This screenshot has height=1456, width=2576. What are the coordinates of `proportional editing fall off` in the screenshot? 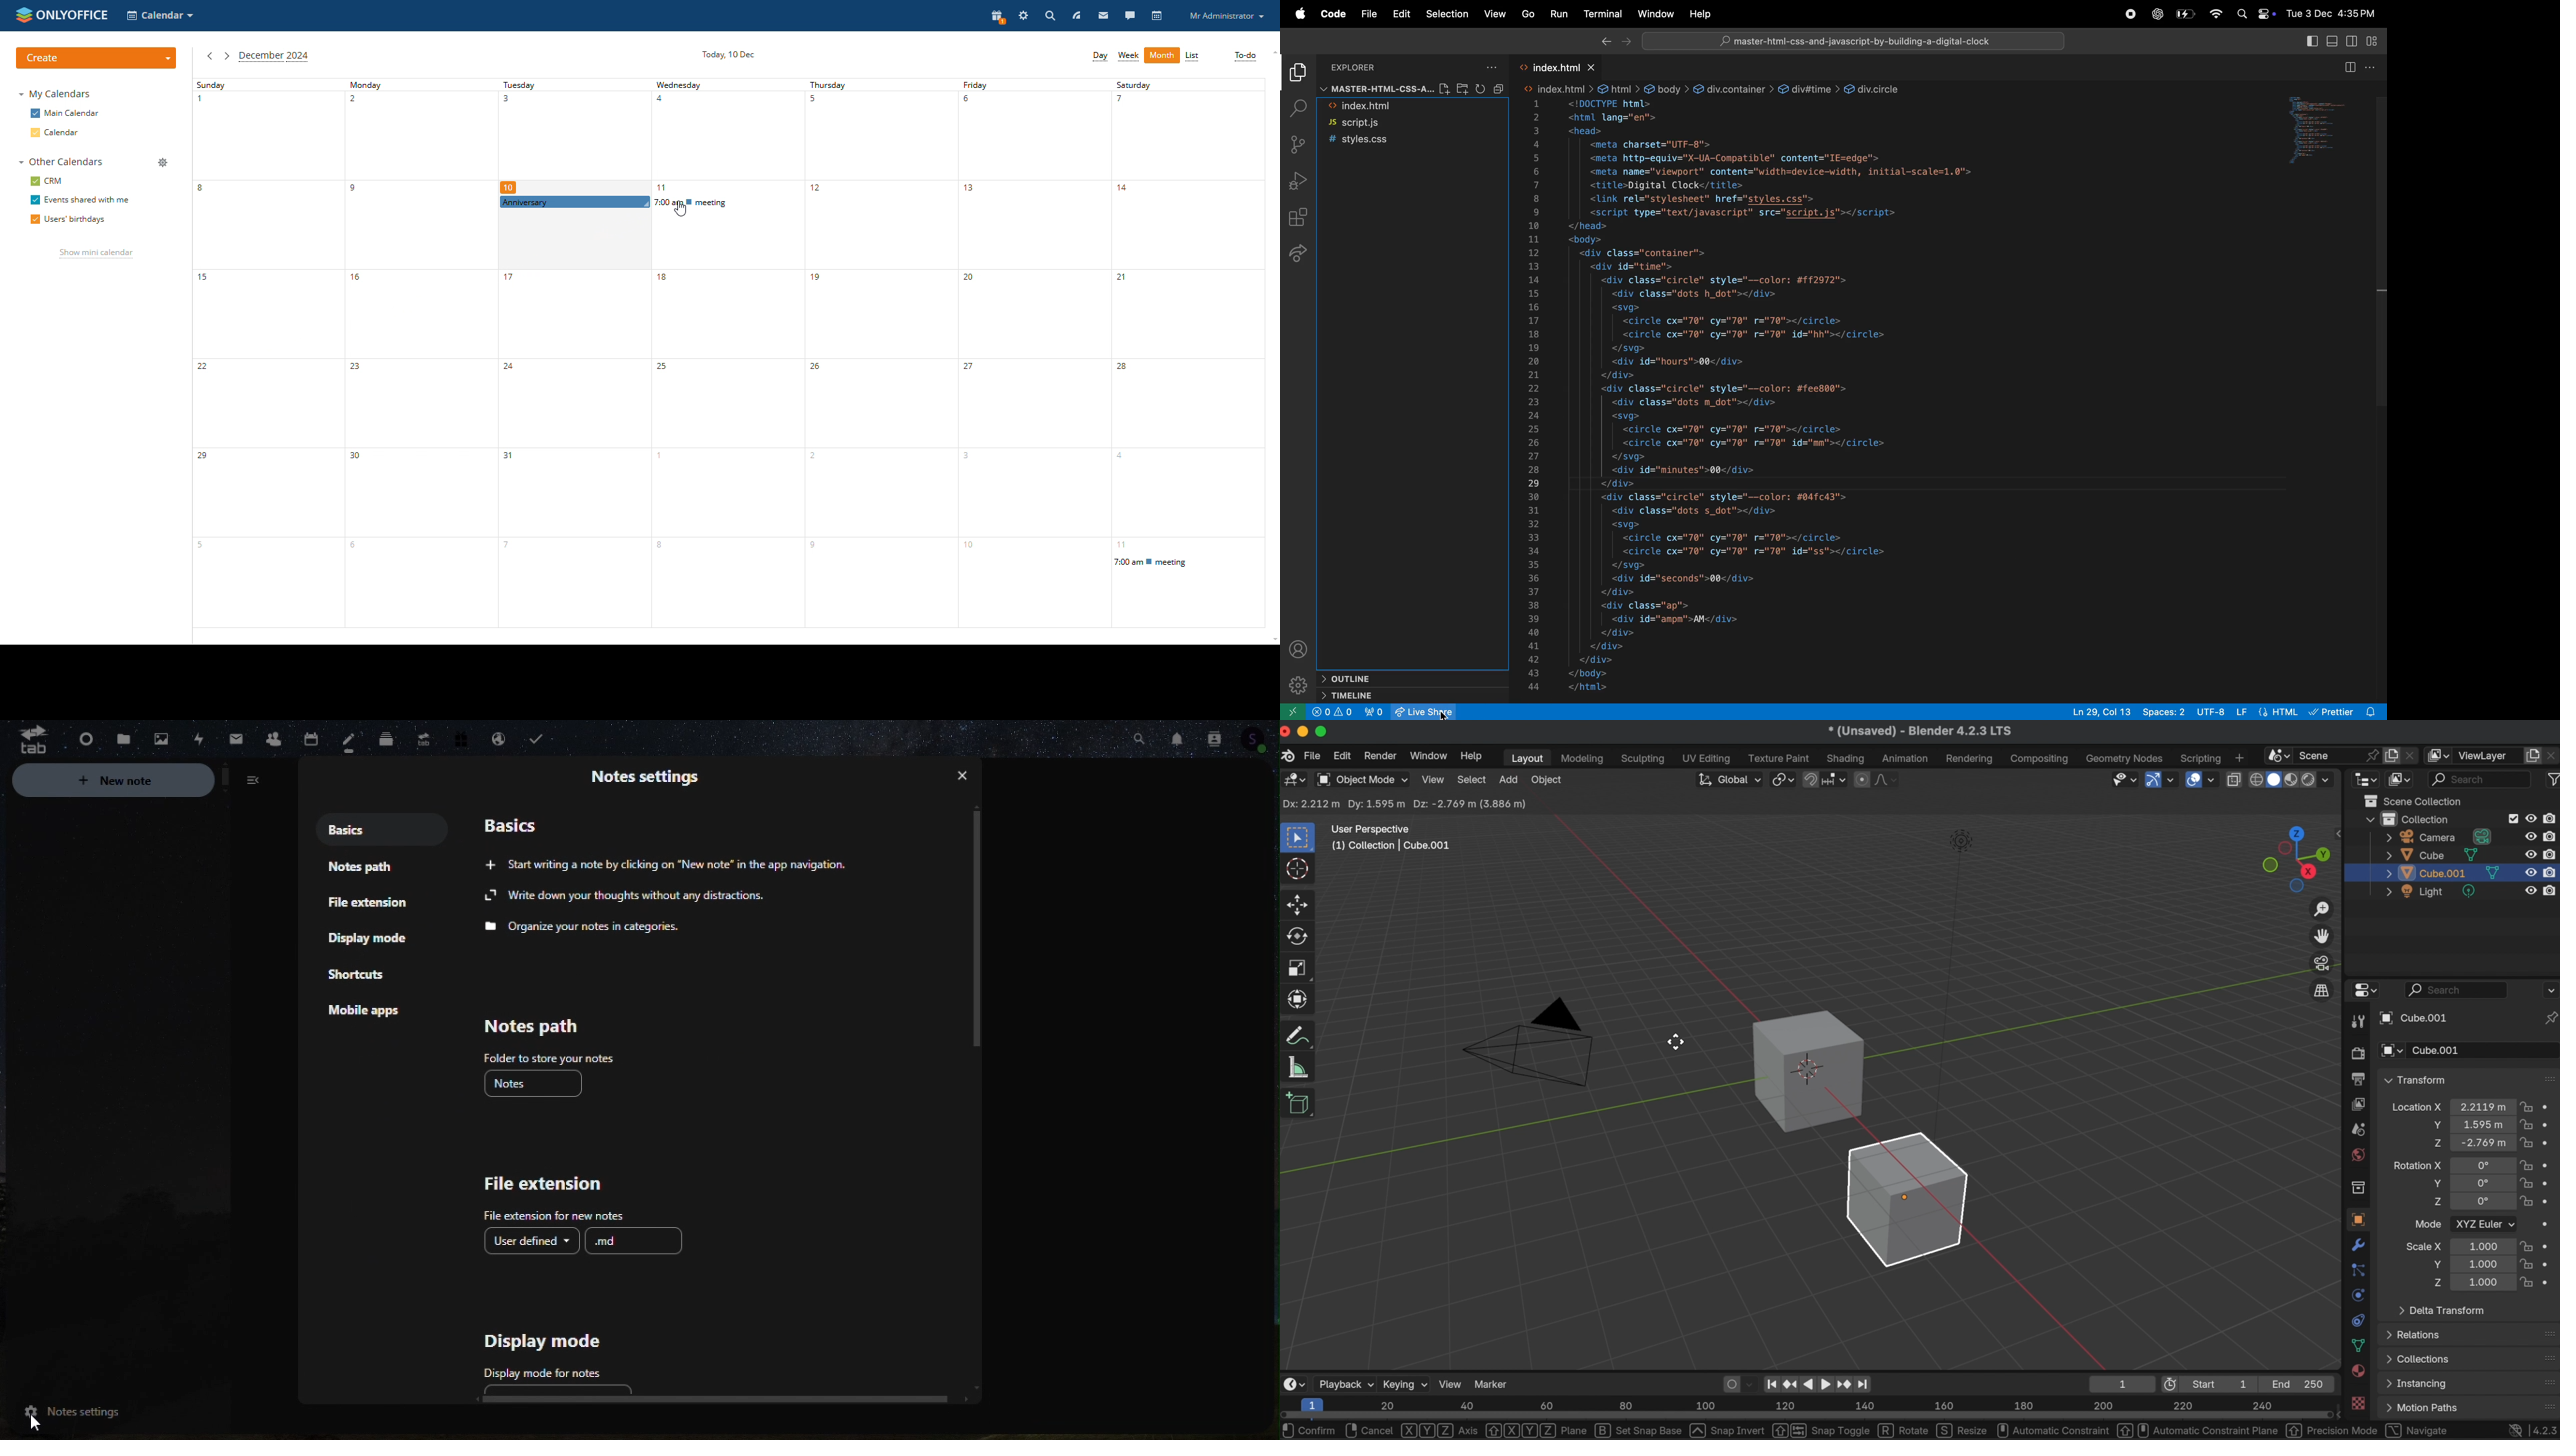 It's located at (1887, 779).